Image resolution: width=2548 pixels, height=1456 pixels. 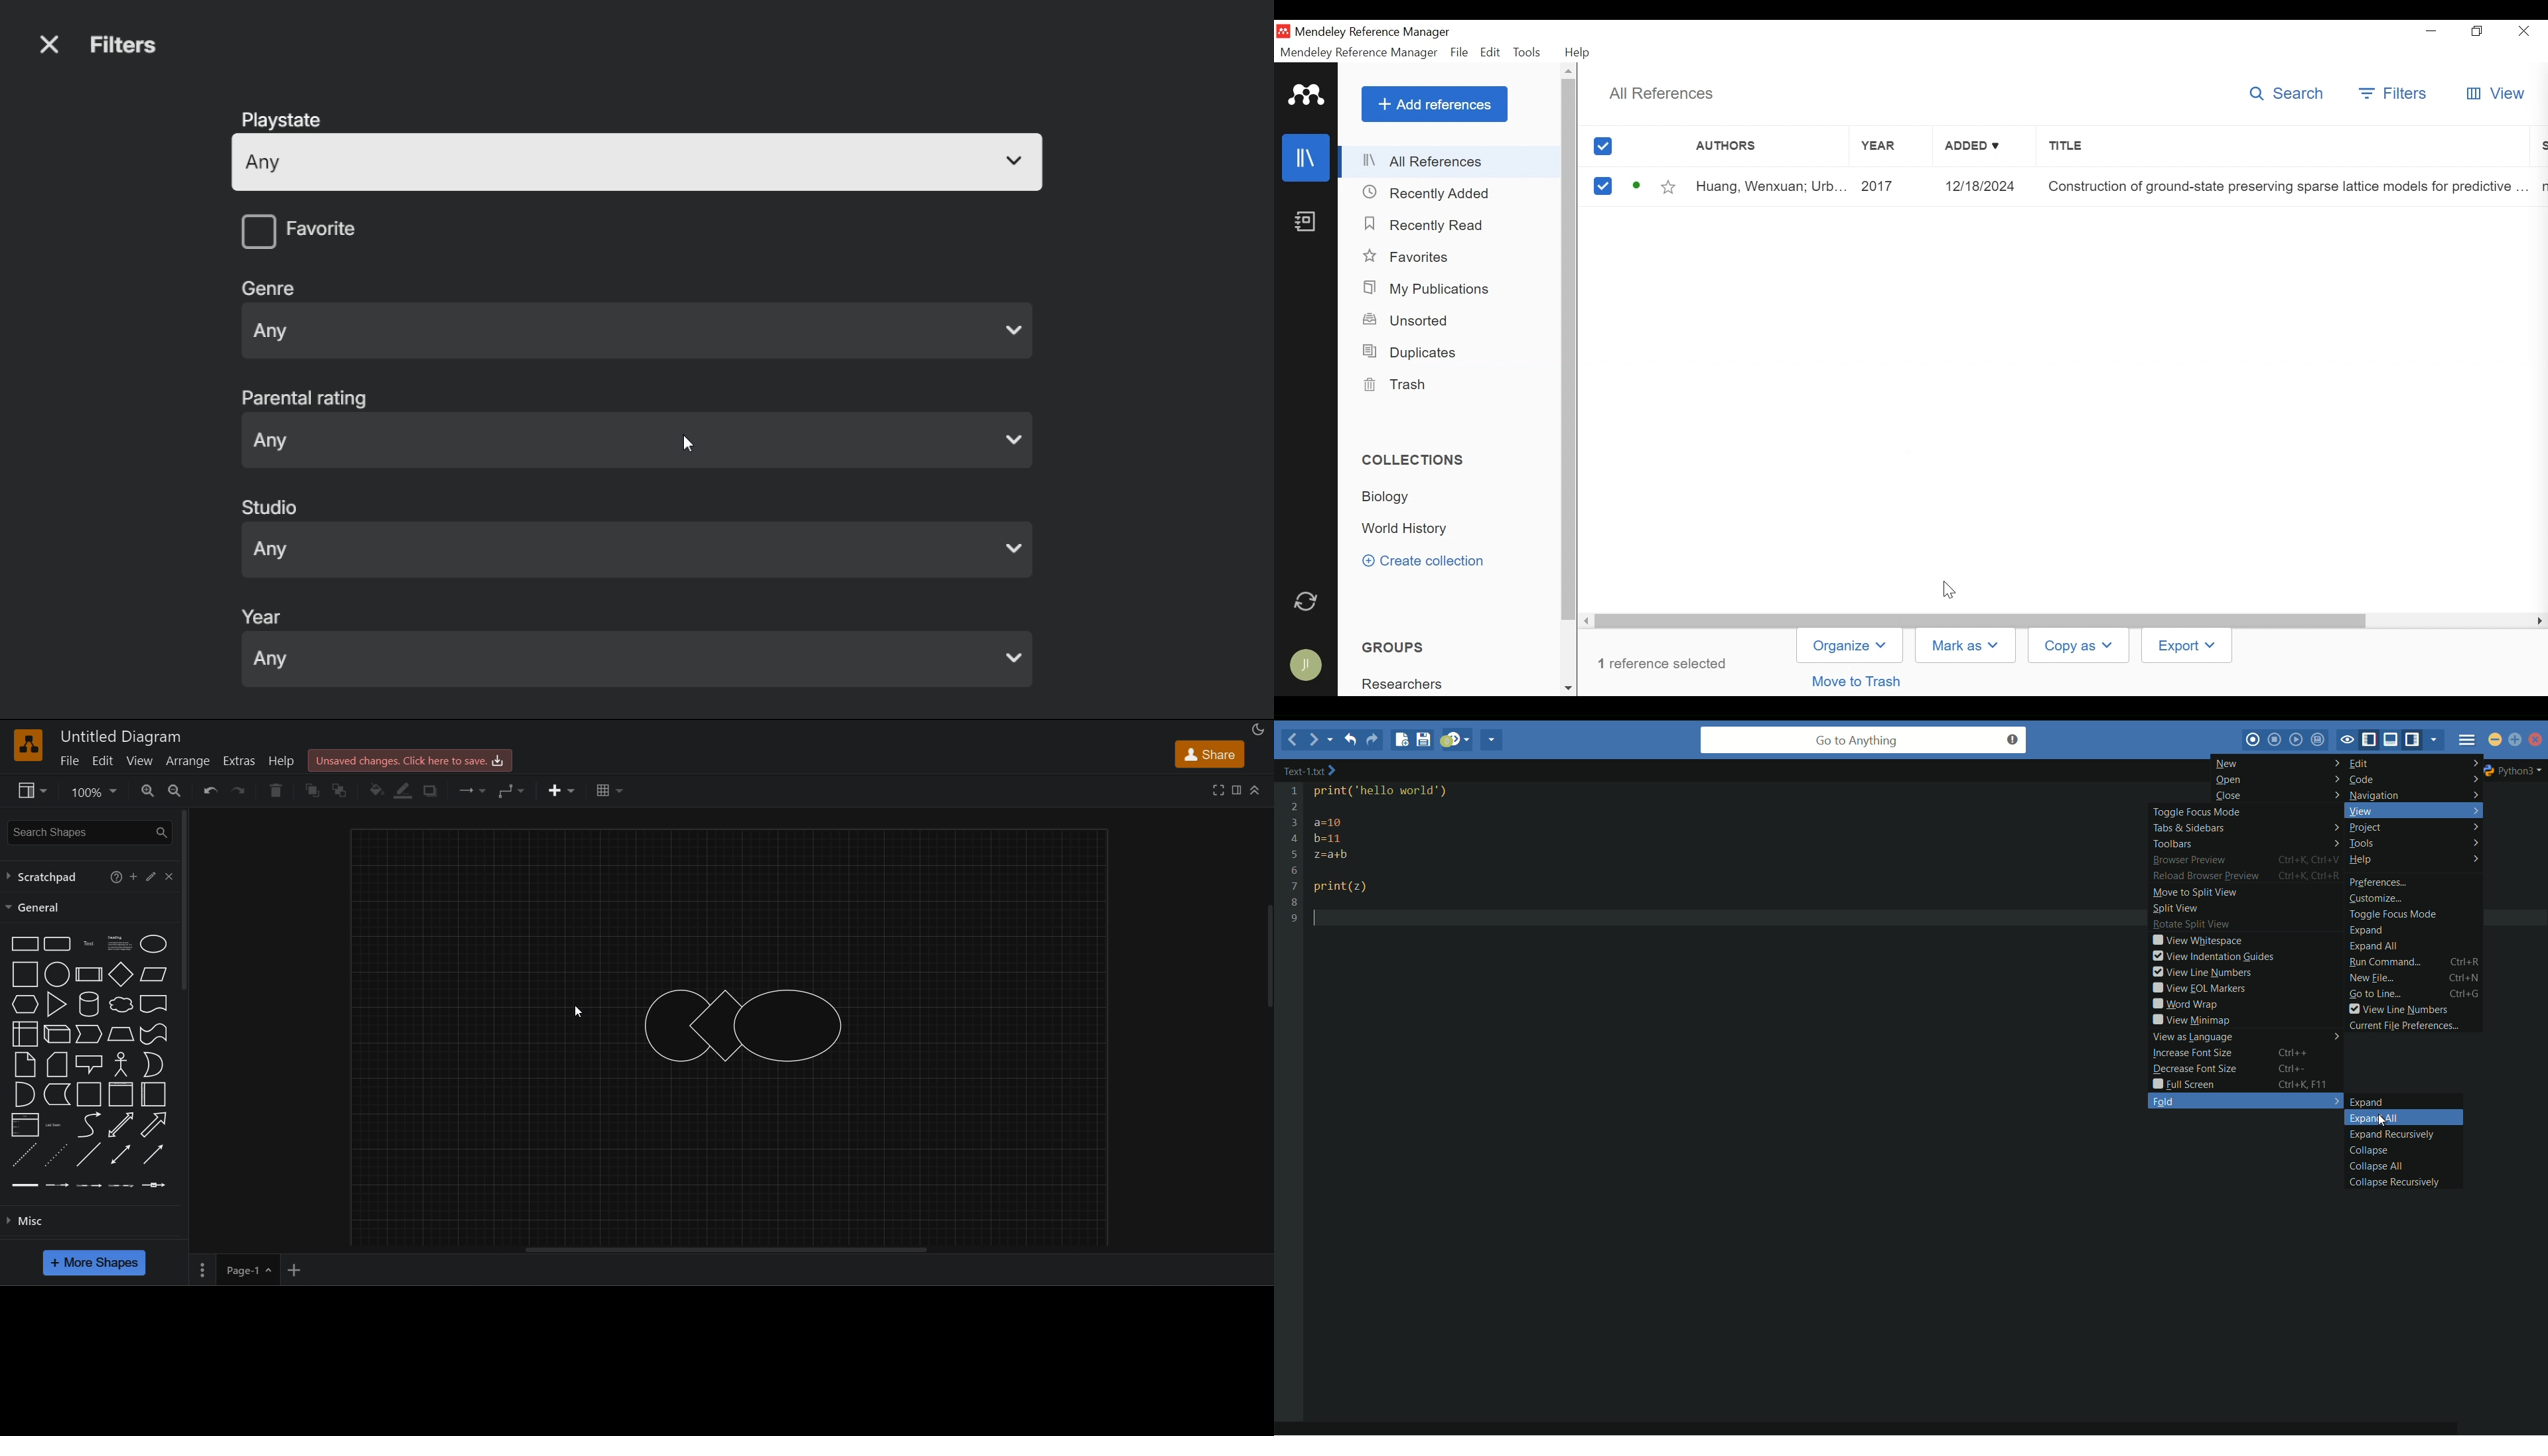 What do you see at coordinates (23, 974) in the screenshot?
I see `square` at bounding box center [23, 974].